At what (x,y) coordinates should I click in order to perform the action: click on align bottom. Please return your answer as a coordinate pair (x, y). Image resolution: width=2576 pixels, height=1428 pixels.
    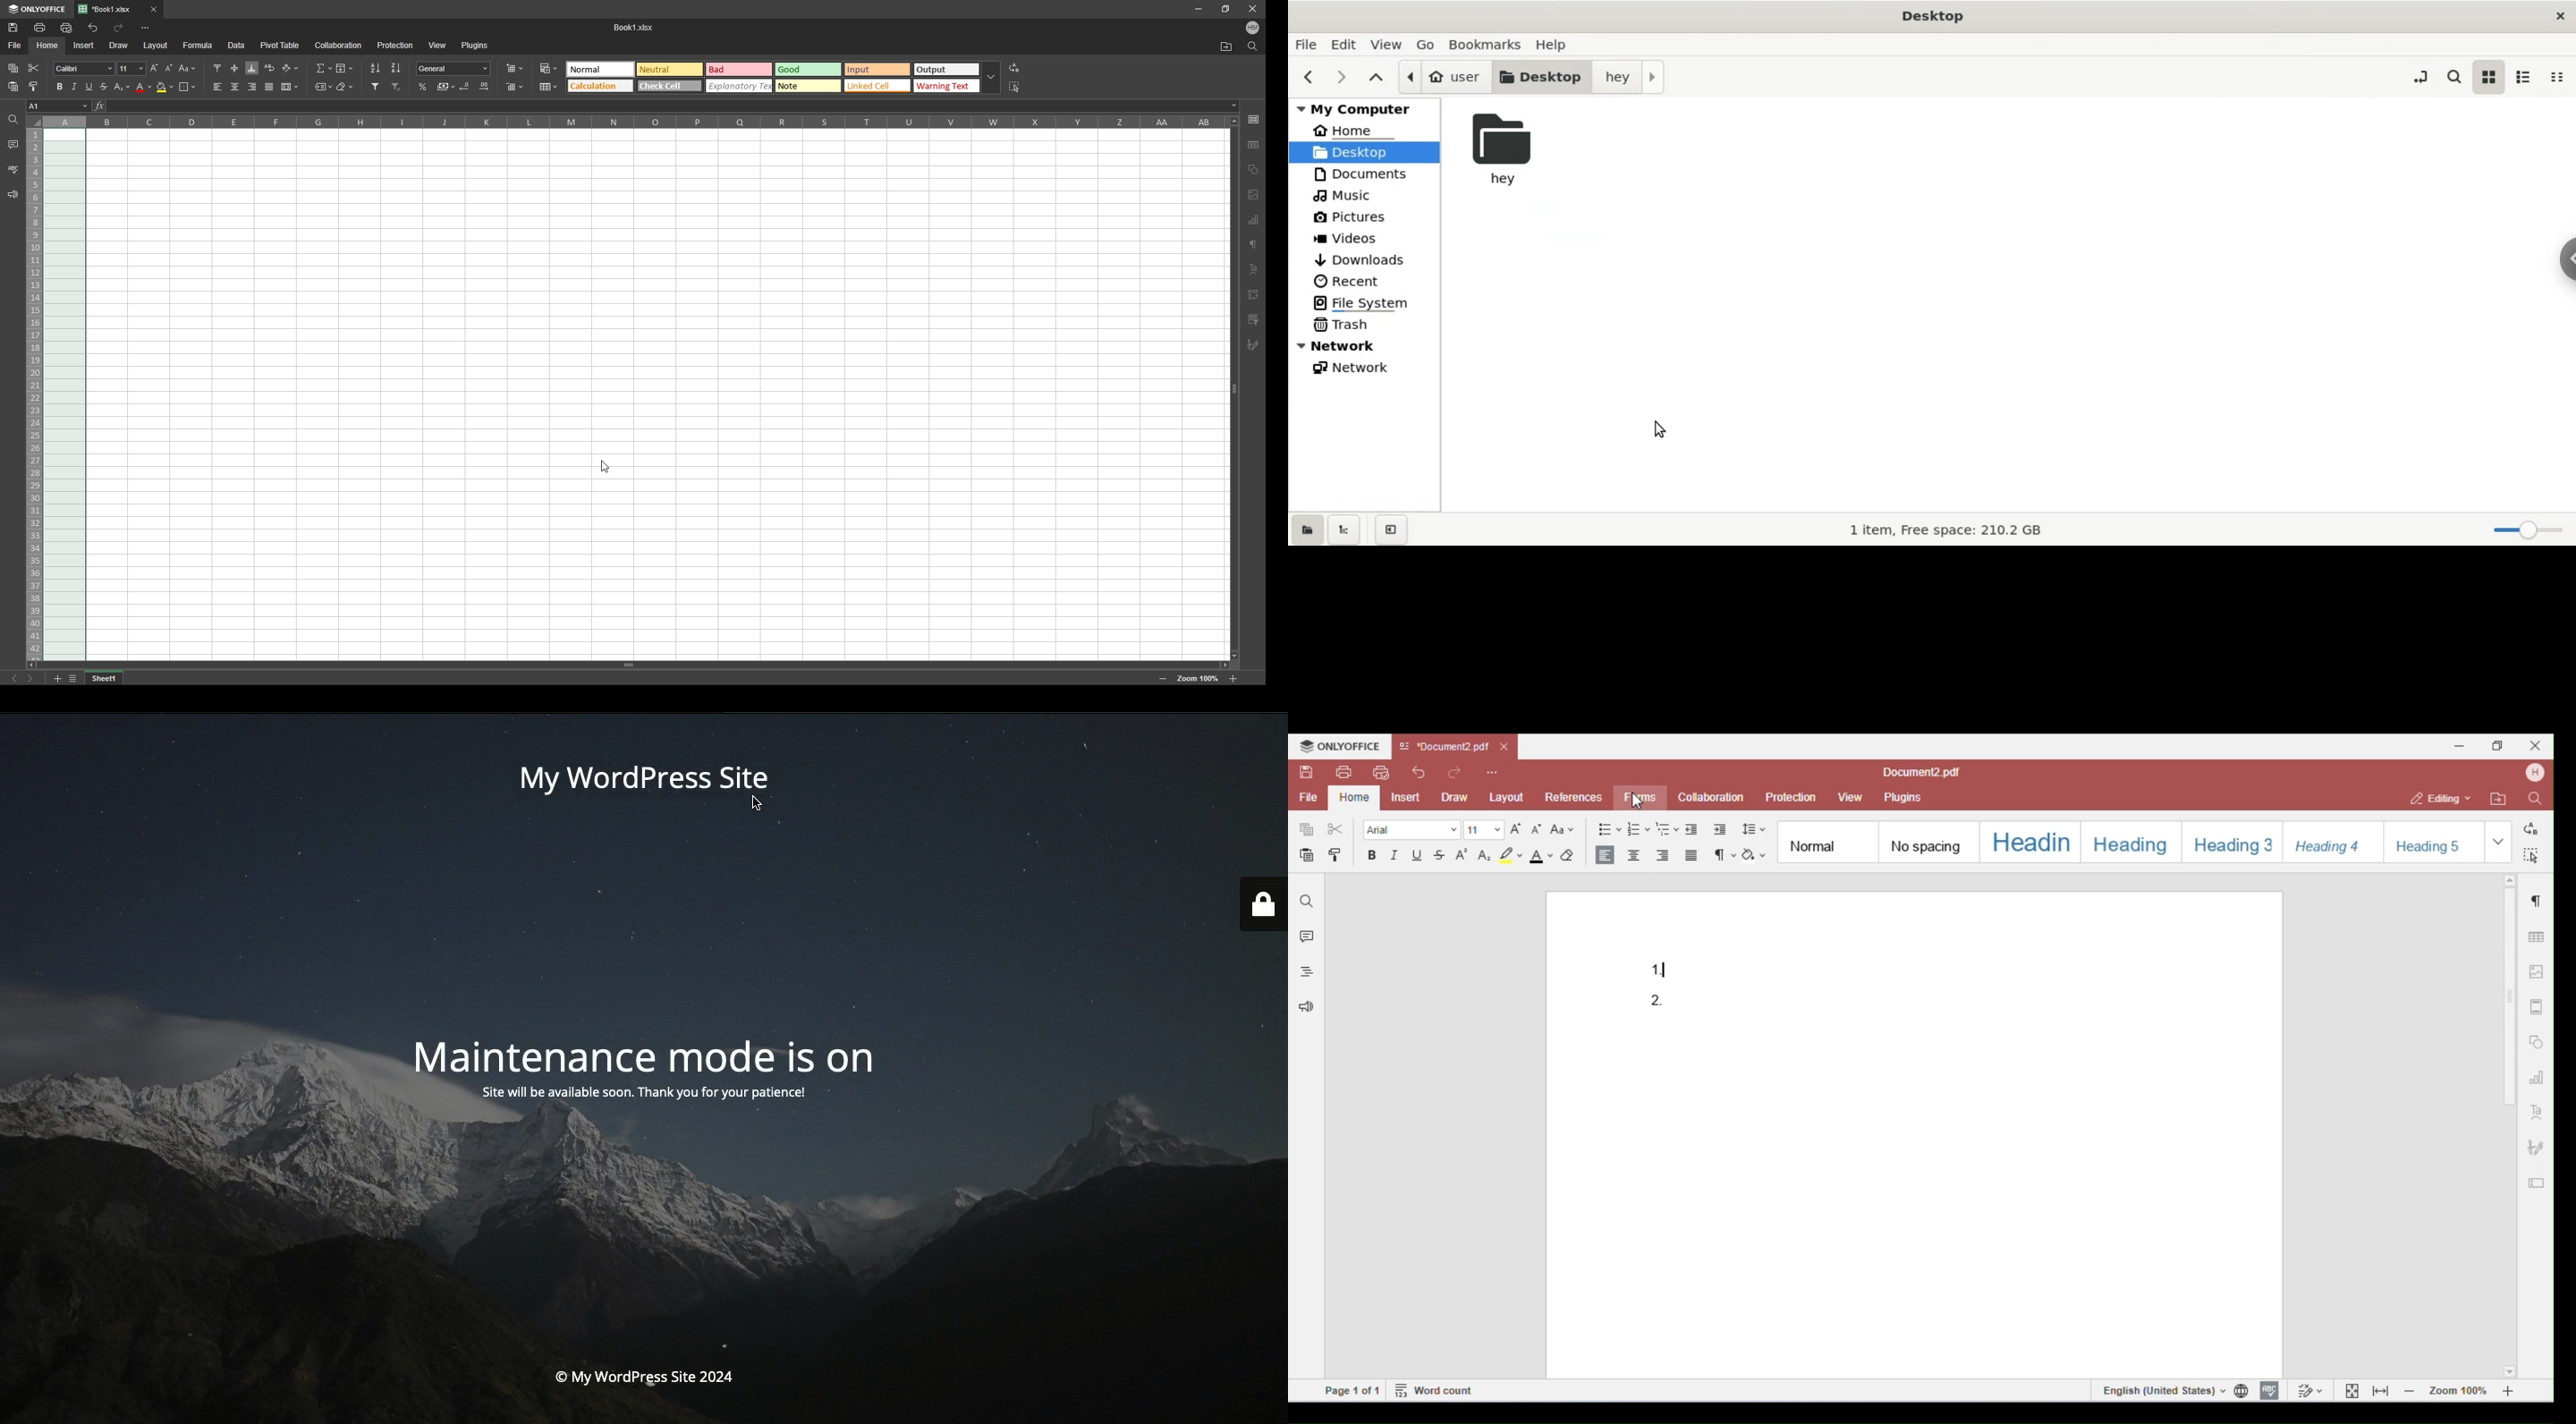
    Looking at the image, I should click on (252, 68).